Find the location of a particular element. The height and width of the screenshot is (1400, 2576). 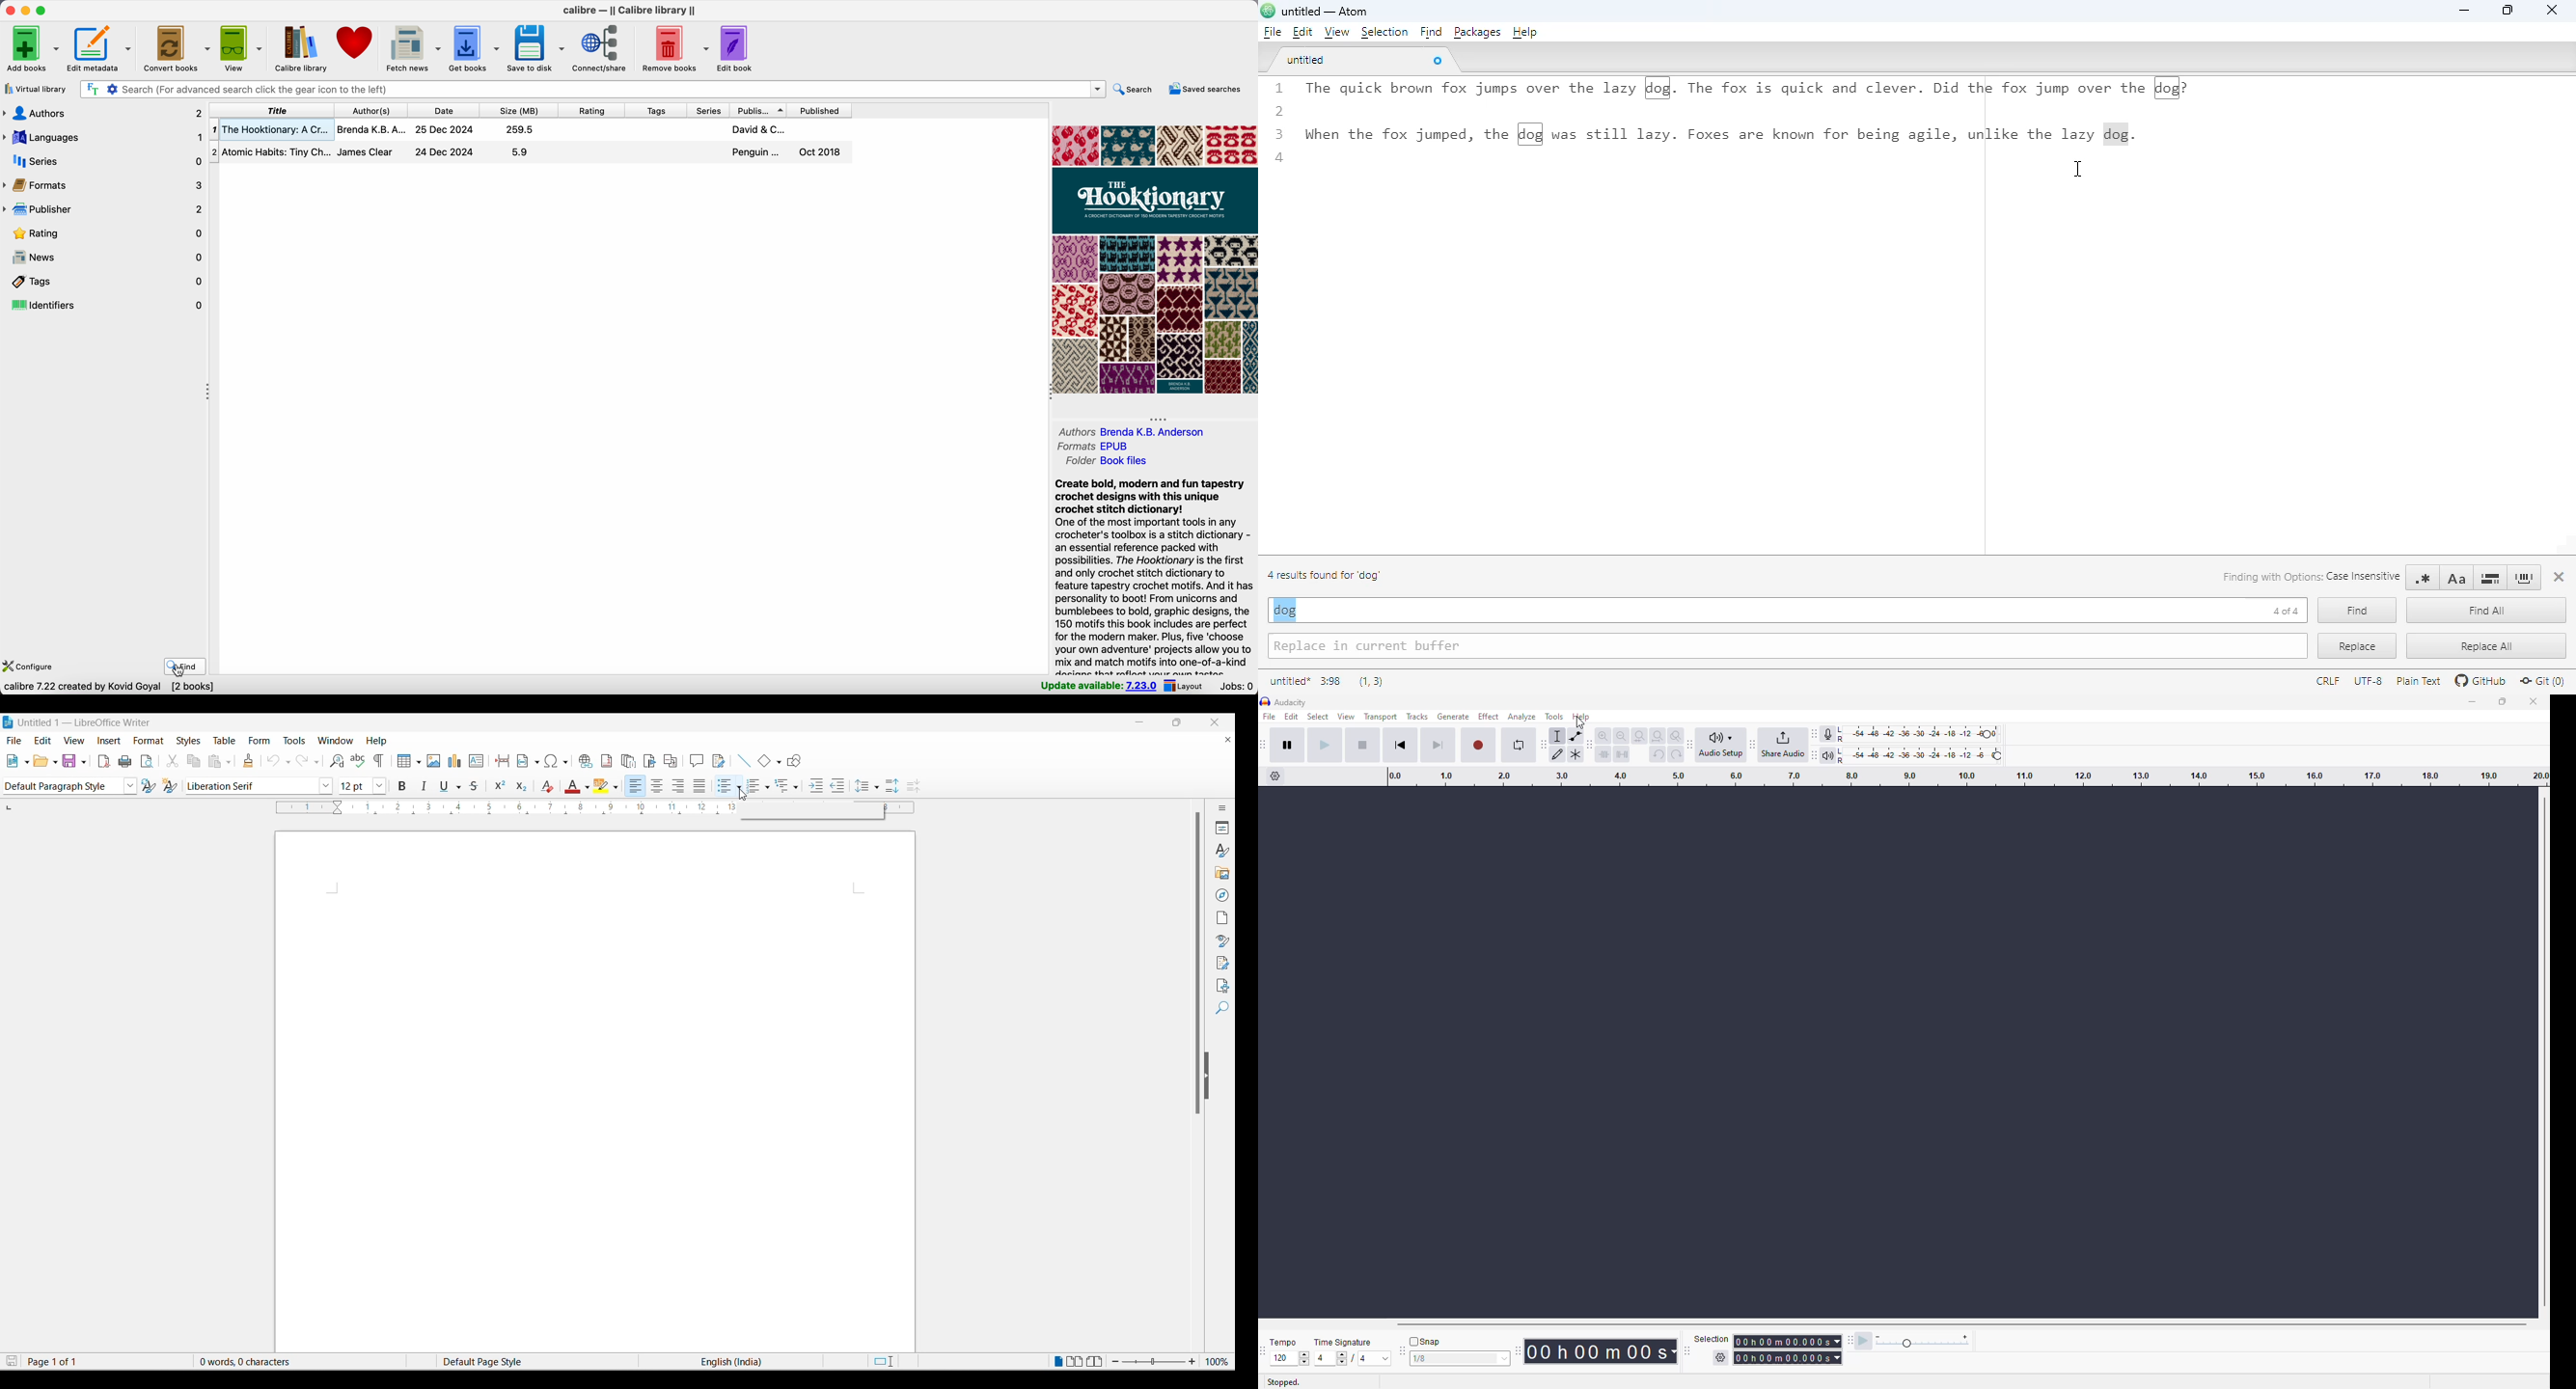

align right is located at coordinates (681, 785).